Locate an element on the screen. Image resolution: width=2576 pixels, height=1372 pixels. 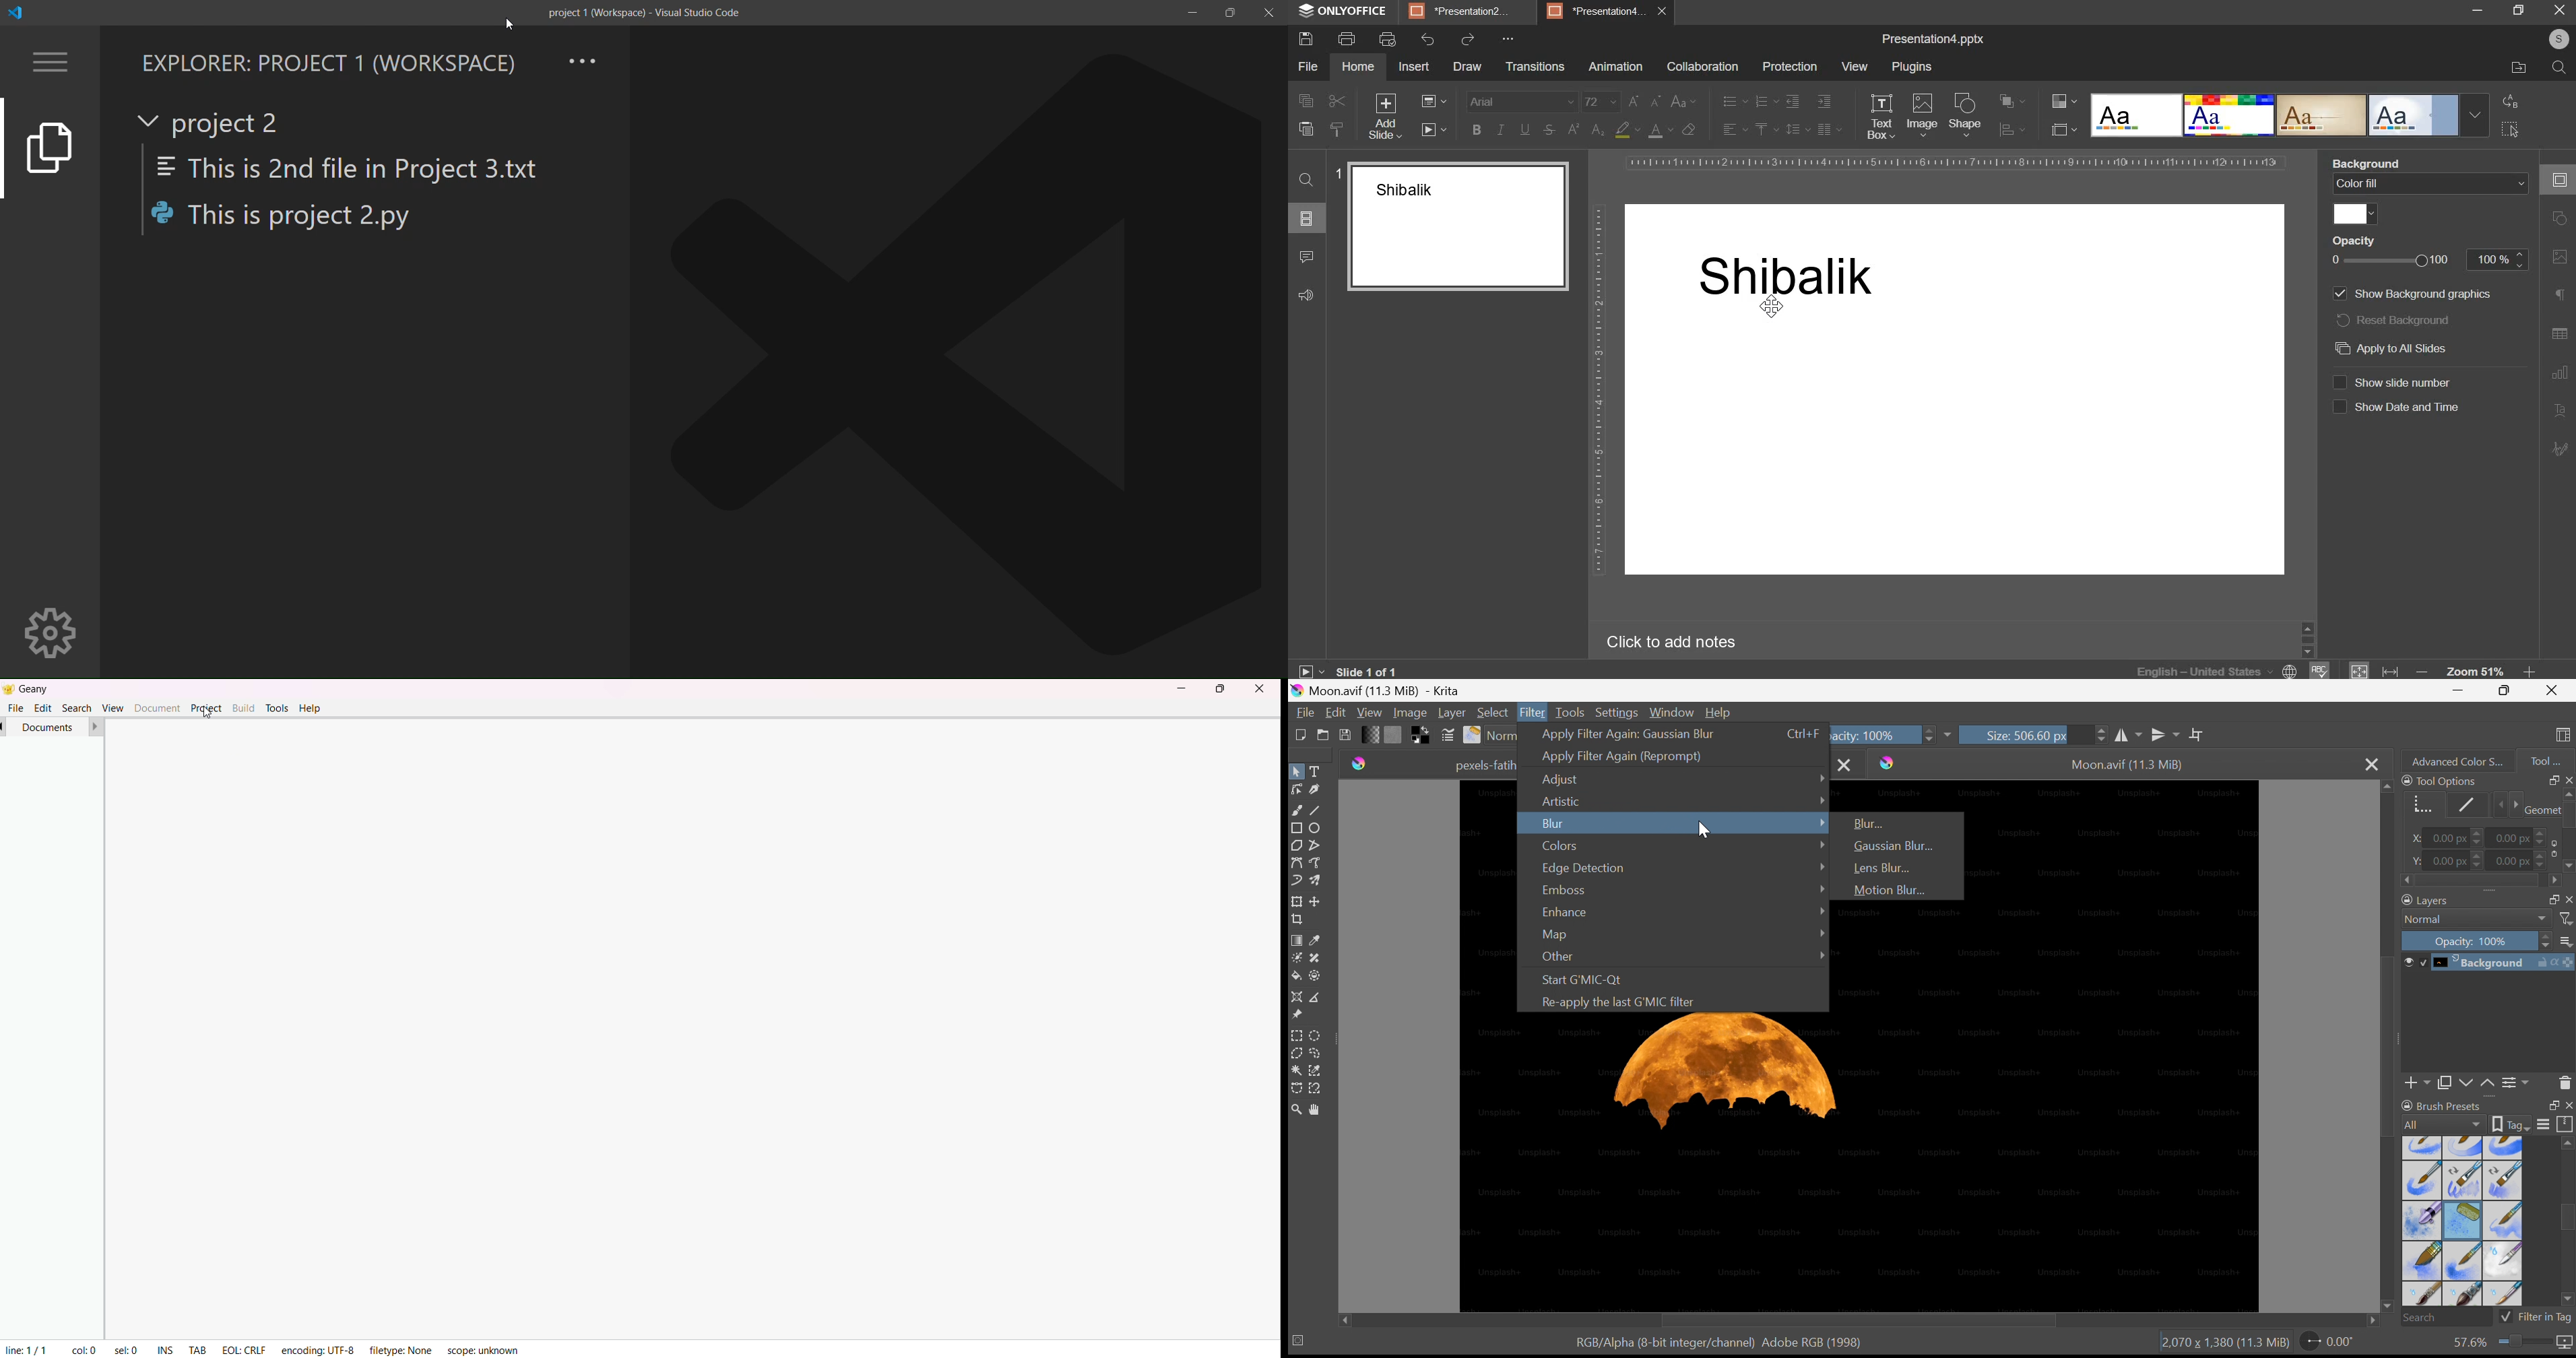
Next is located at coordinates (2513, 804).